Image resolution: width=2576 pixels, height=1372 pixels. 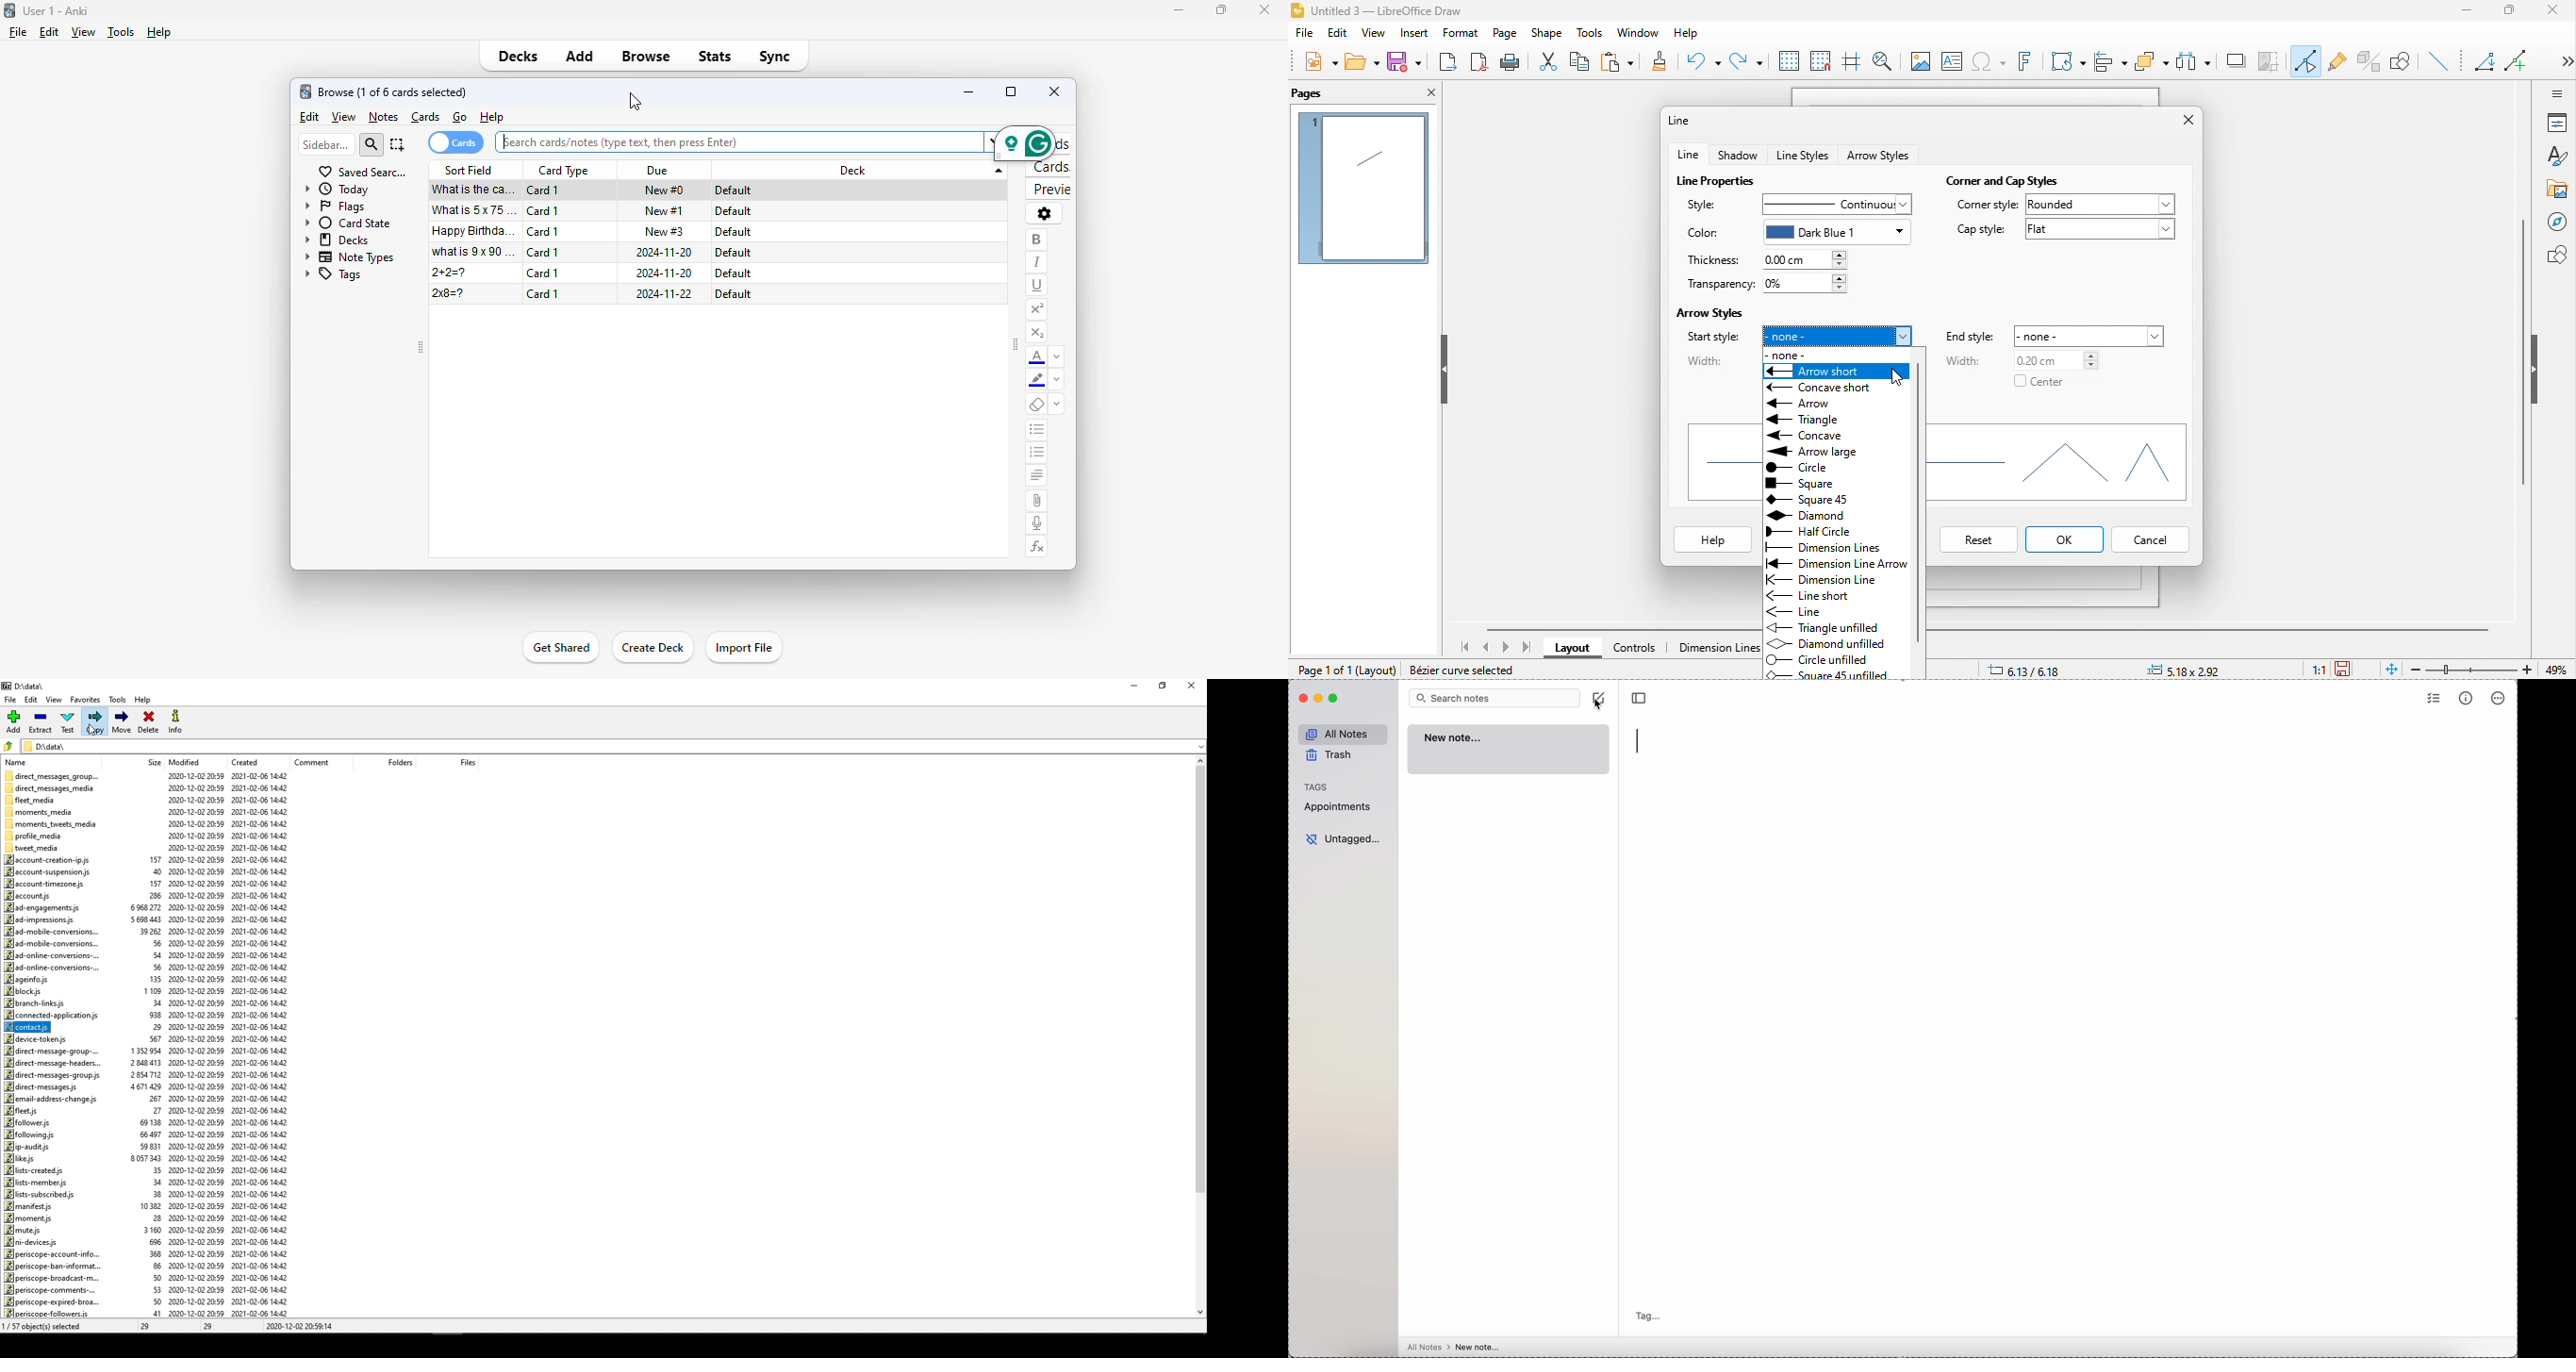 What do you see at coordinates (326, 145) in the screenshot?
I see `sidebar filter` at bounding box center [326, 145].